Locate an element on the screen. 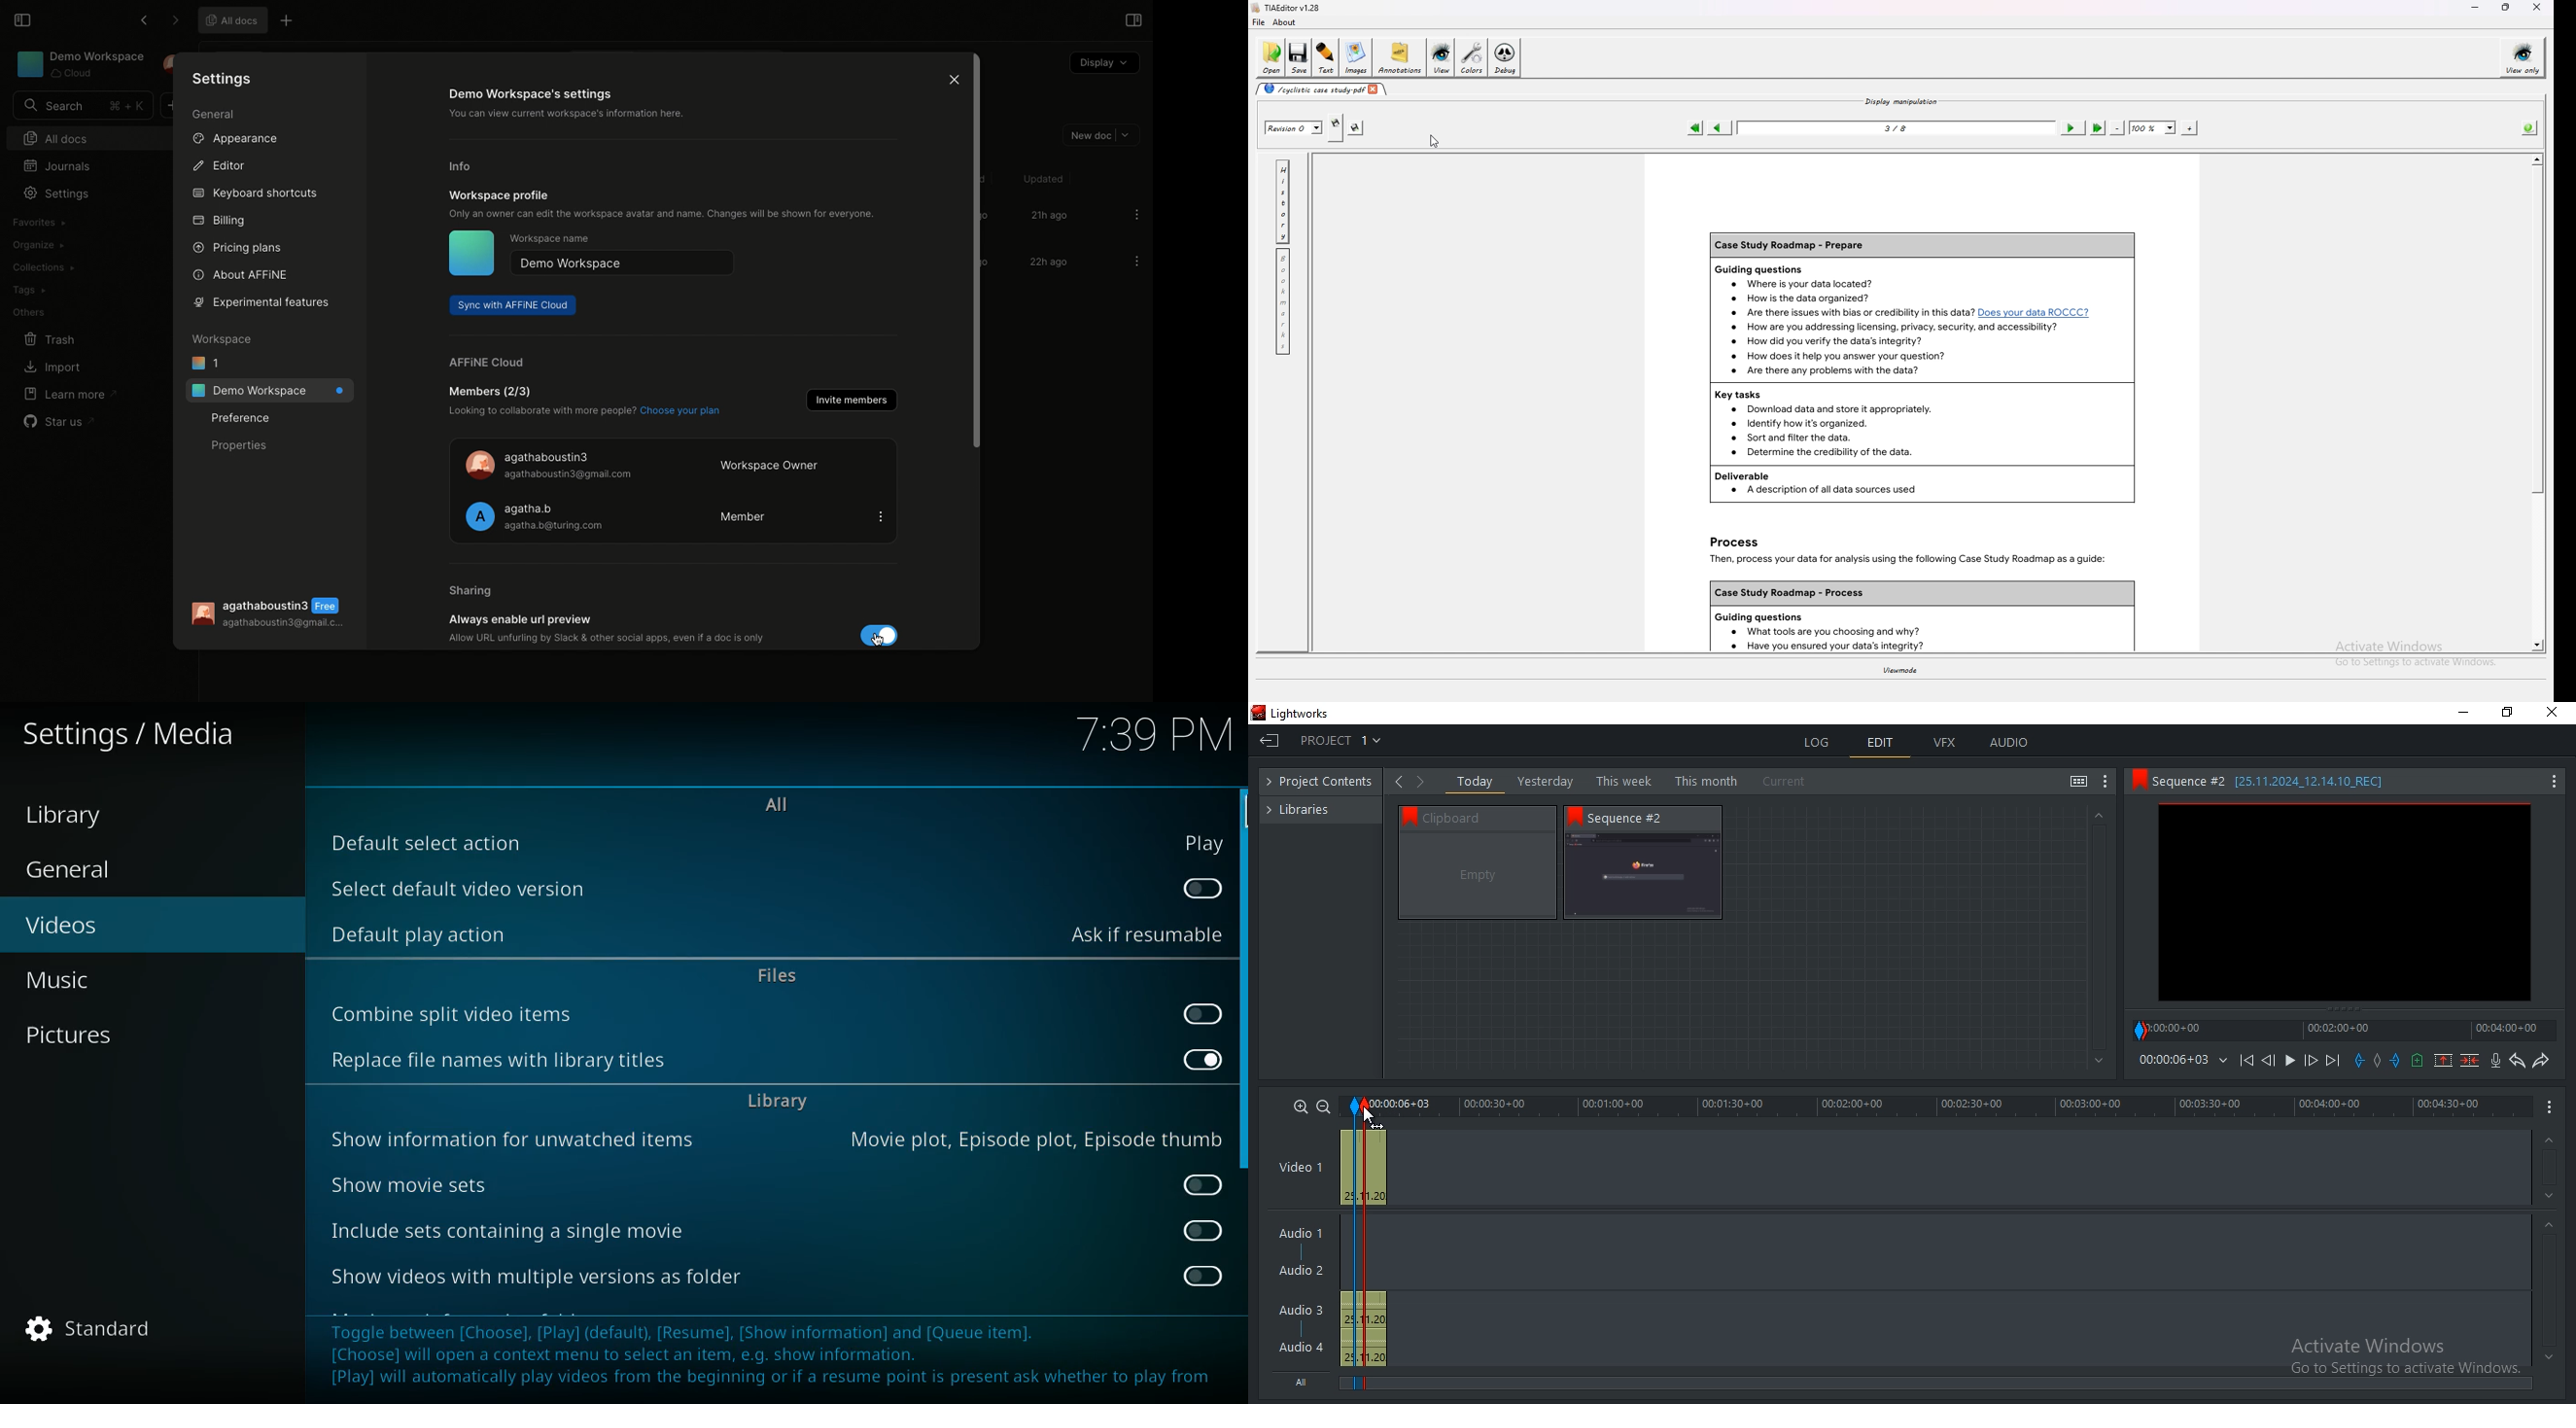 This screenshot has height=1428, width=2576. Demo workspace settings is located at coordinates (579, 104).